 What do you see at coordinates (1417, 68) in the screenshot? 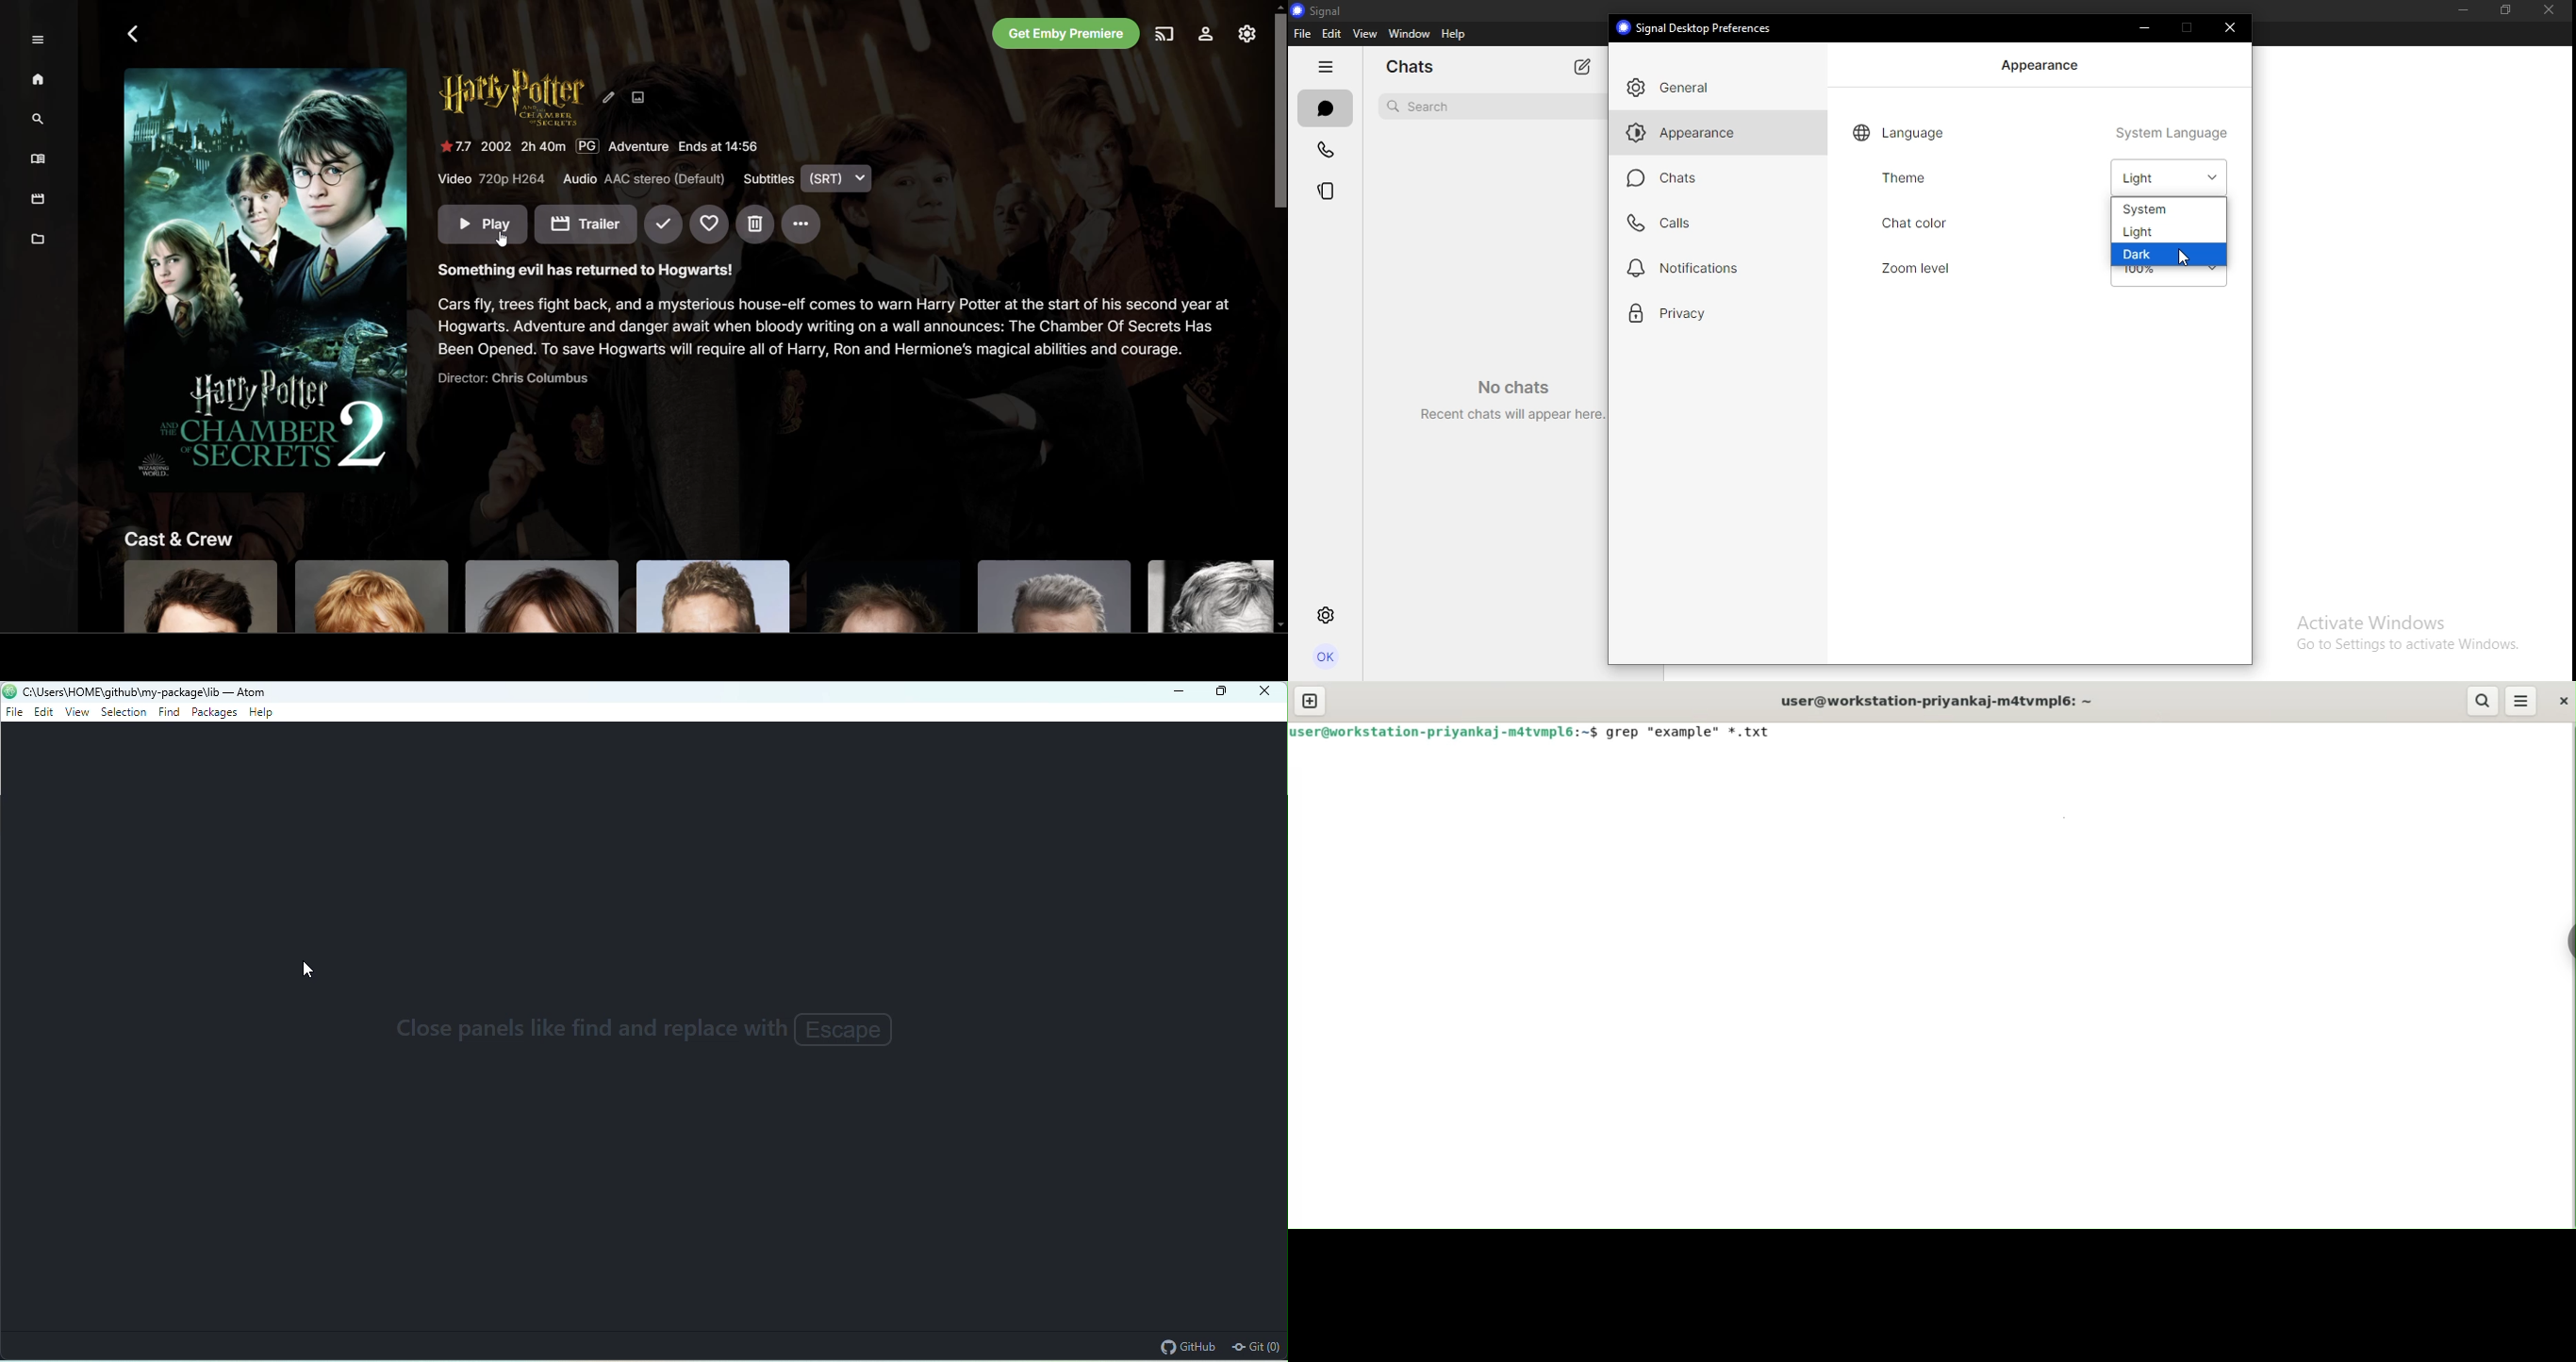
I see `chats` at bounding box center [1417, 68].